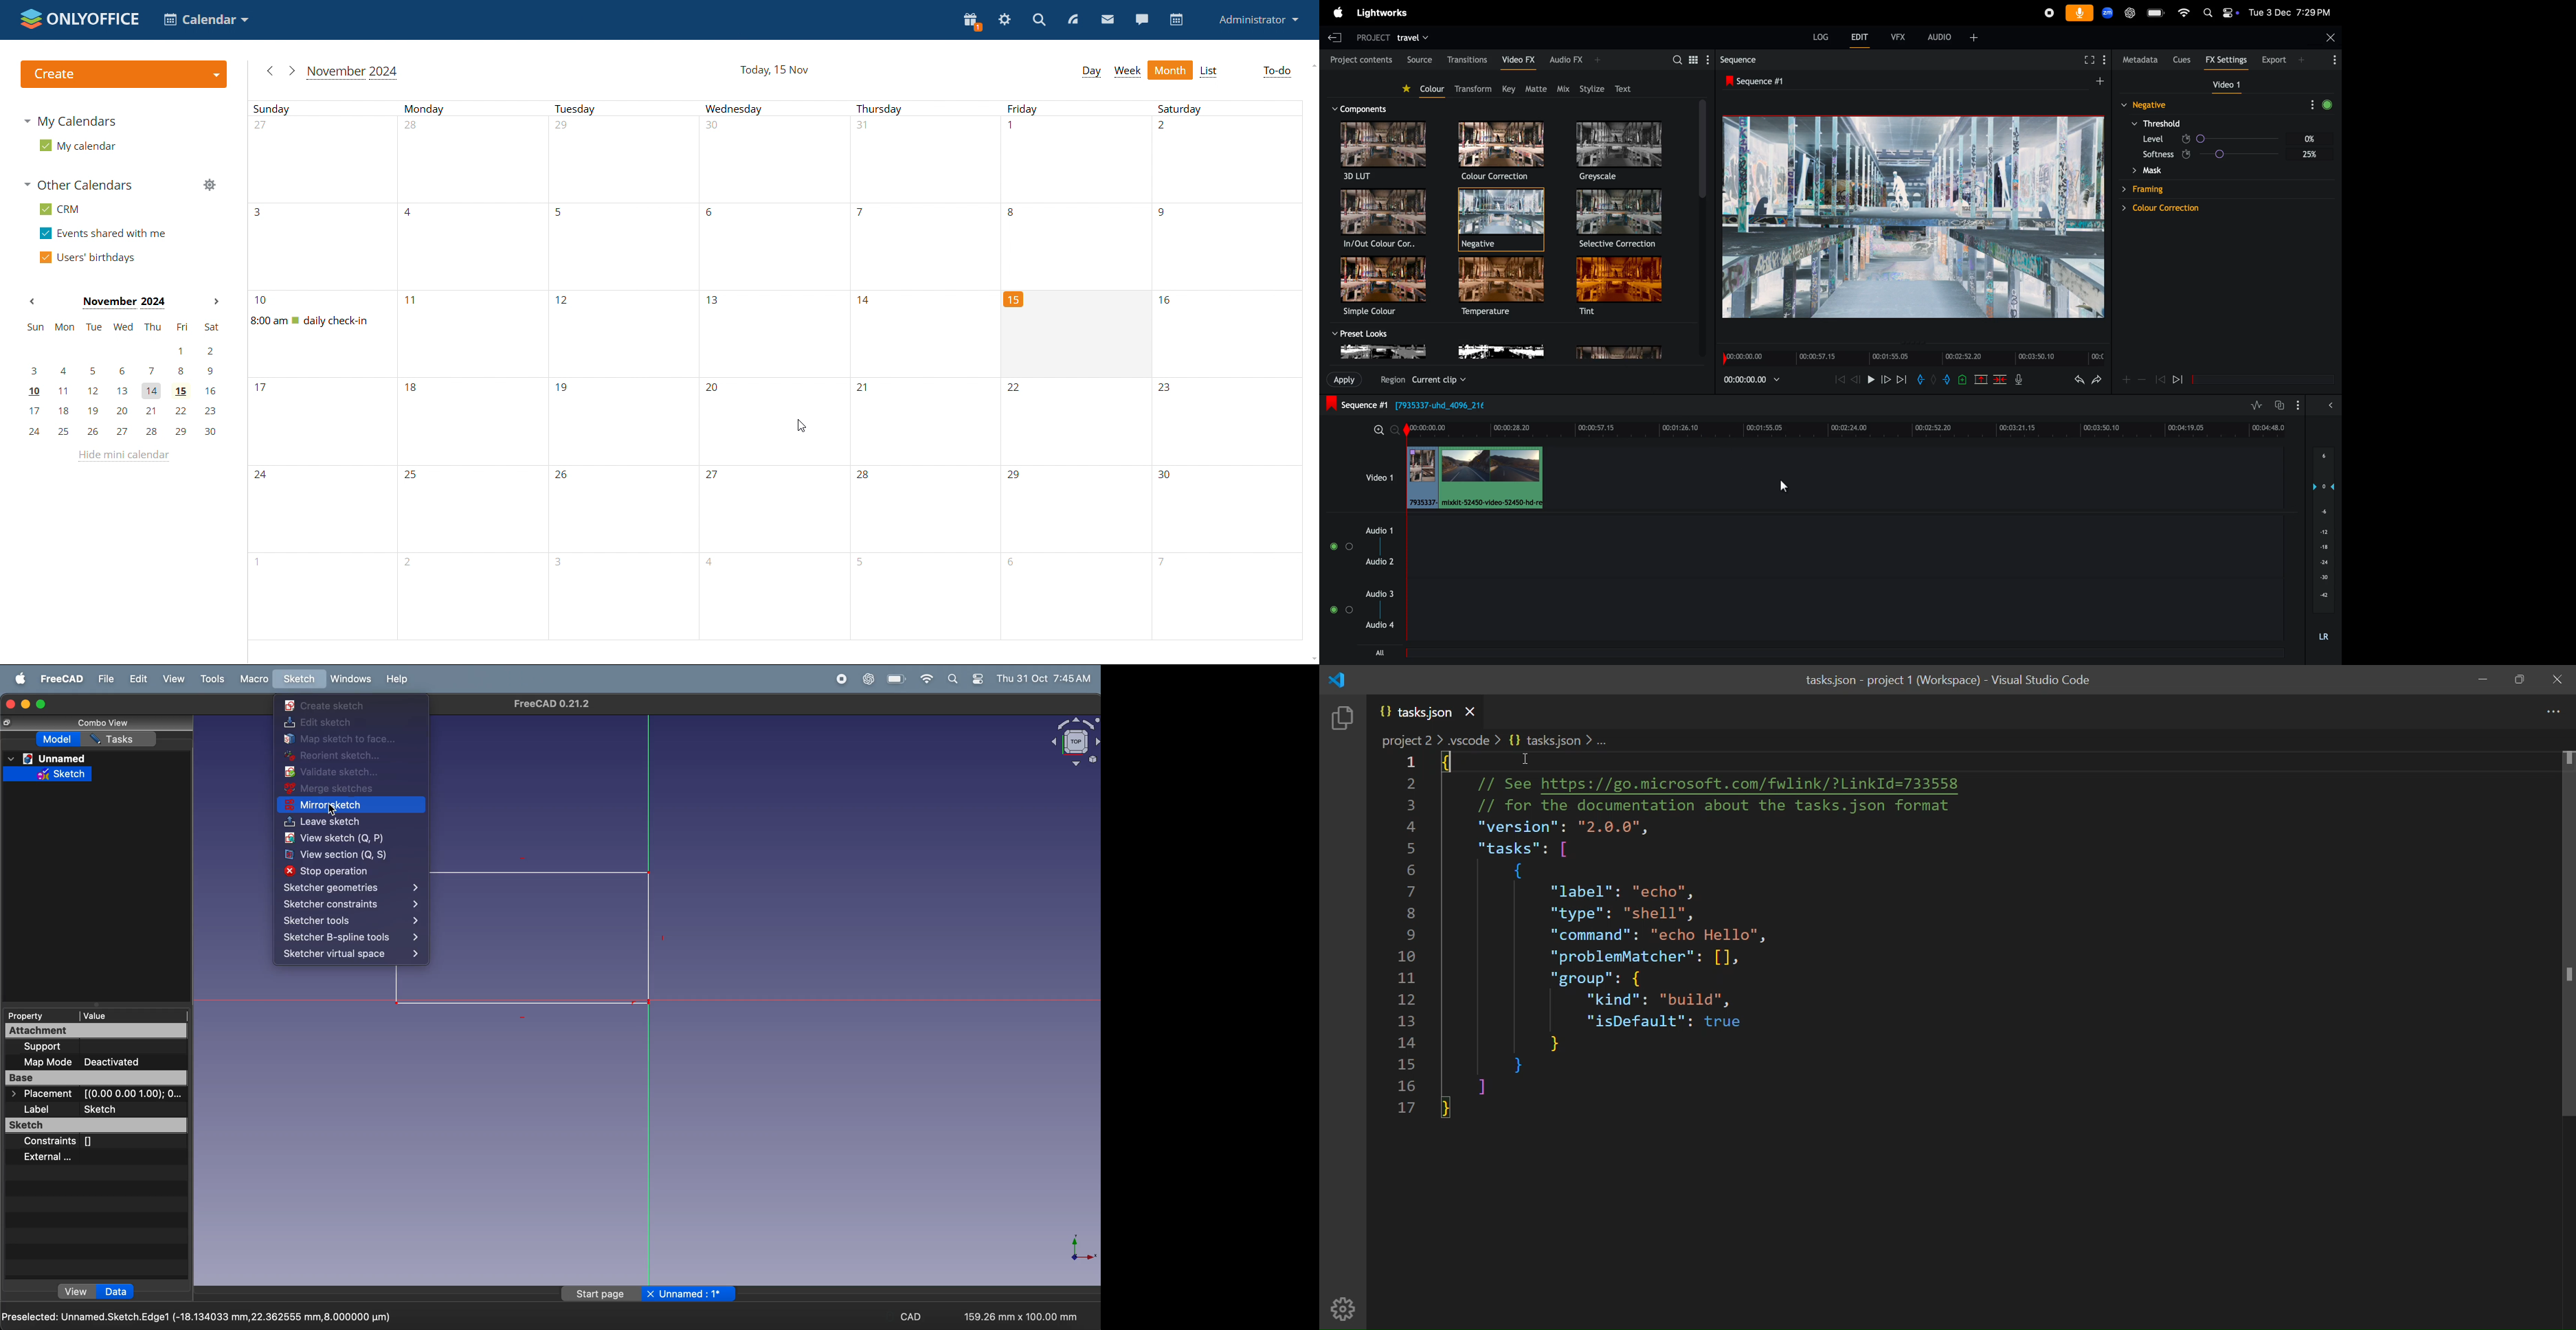  I want to click on full screen, so click(2090, 60).